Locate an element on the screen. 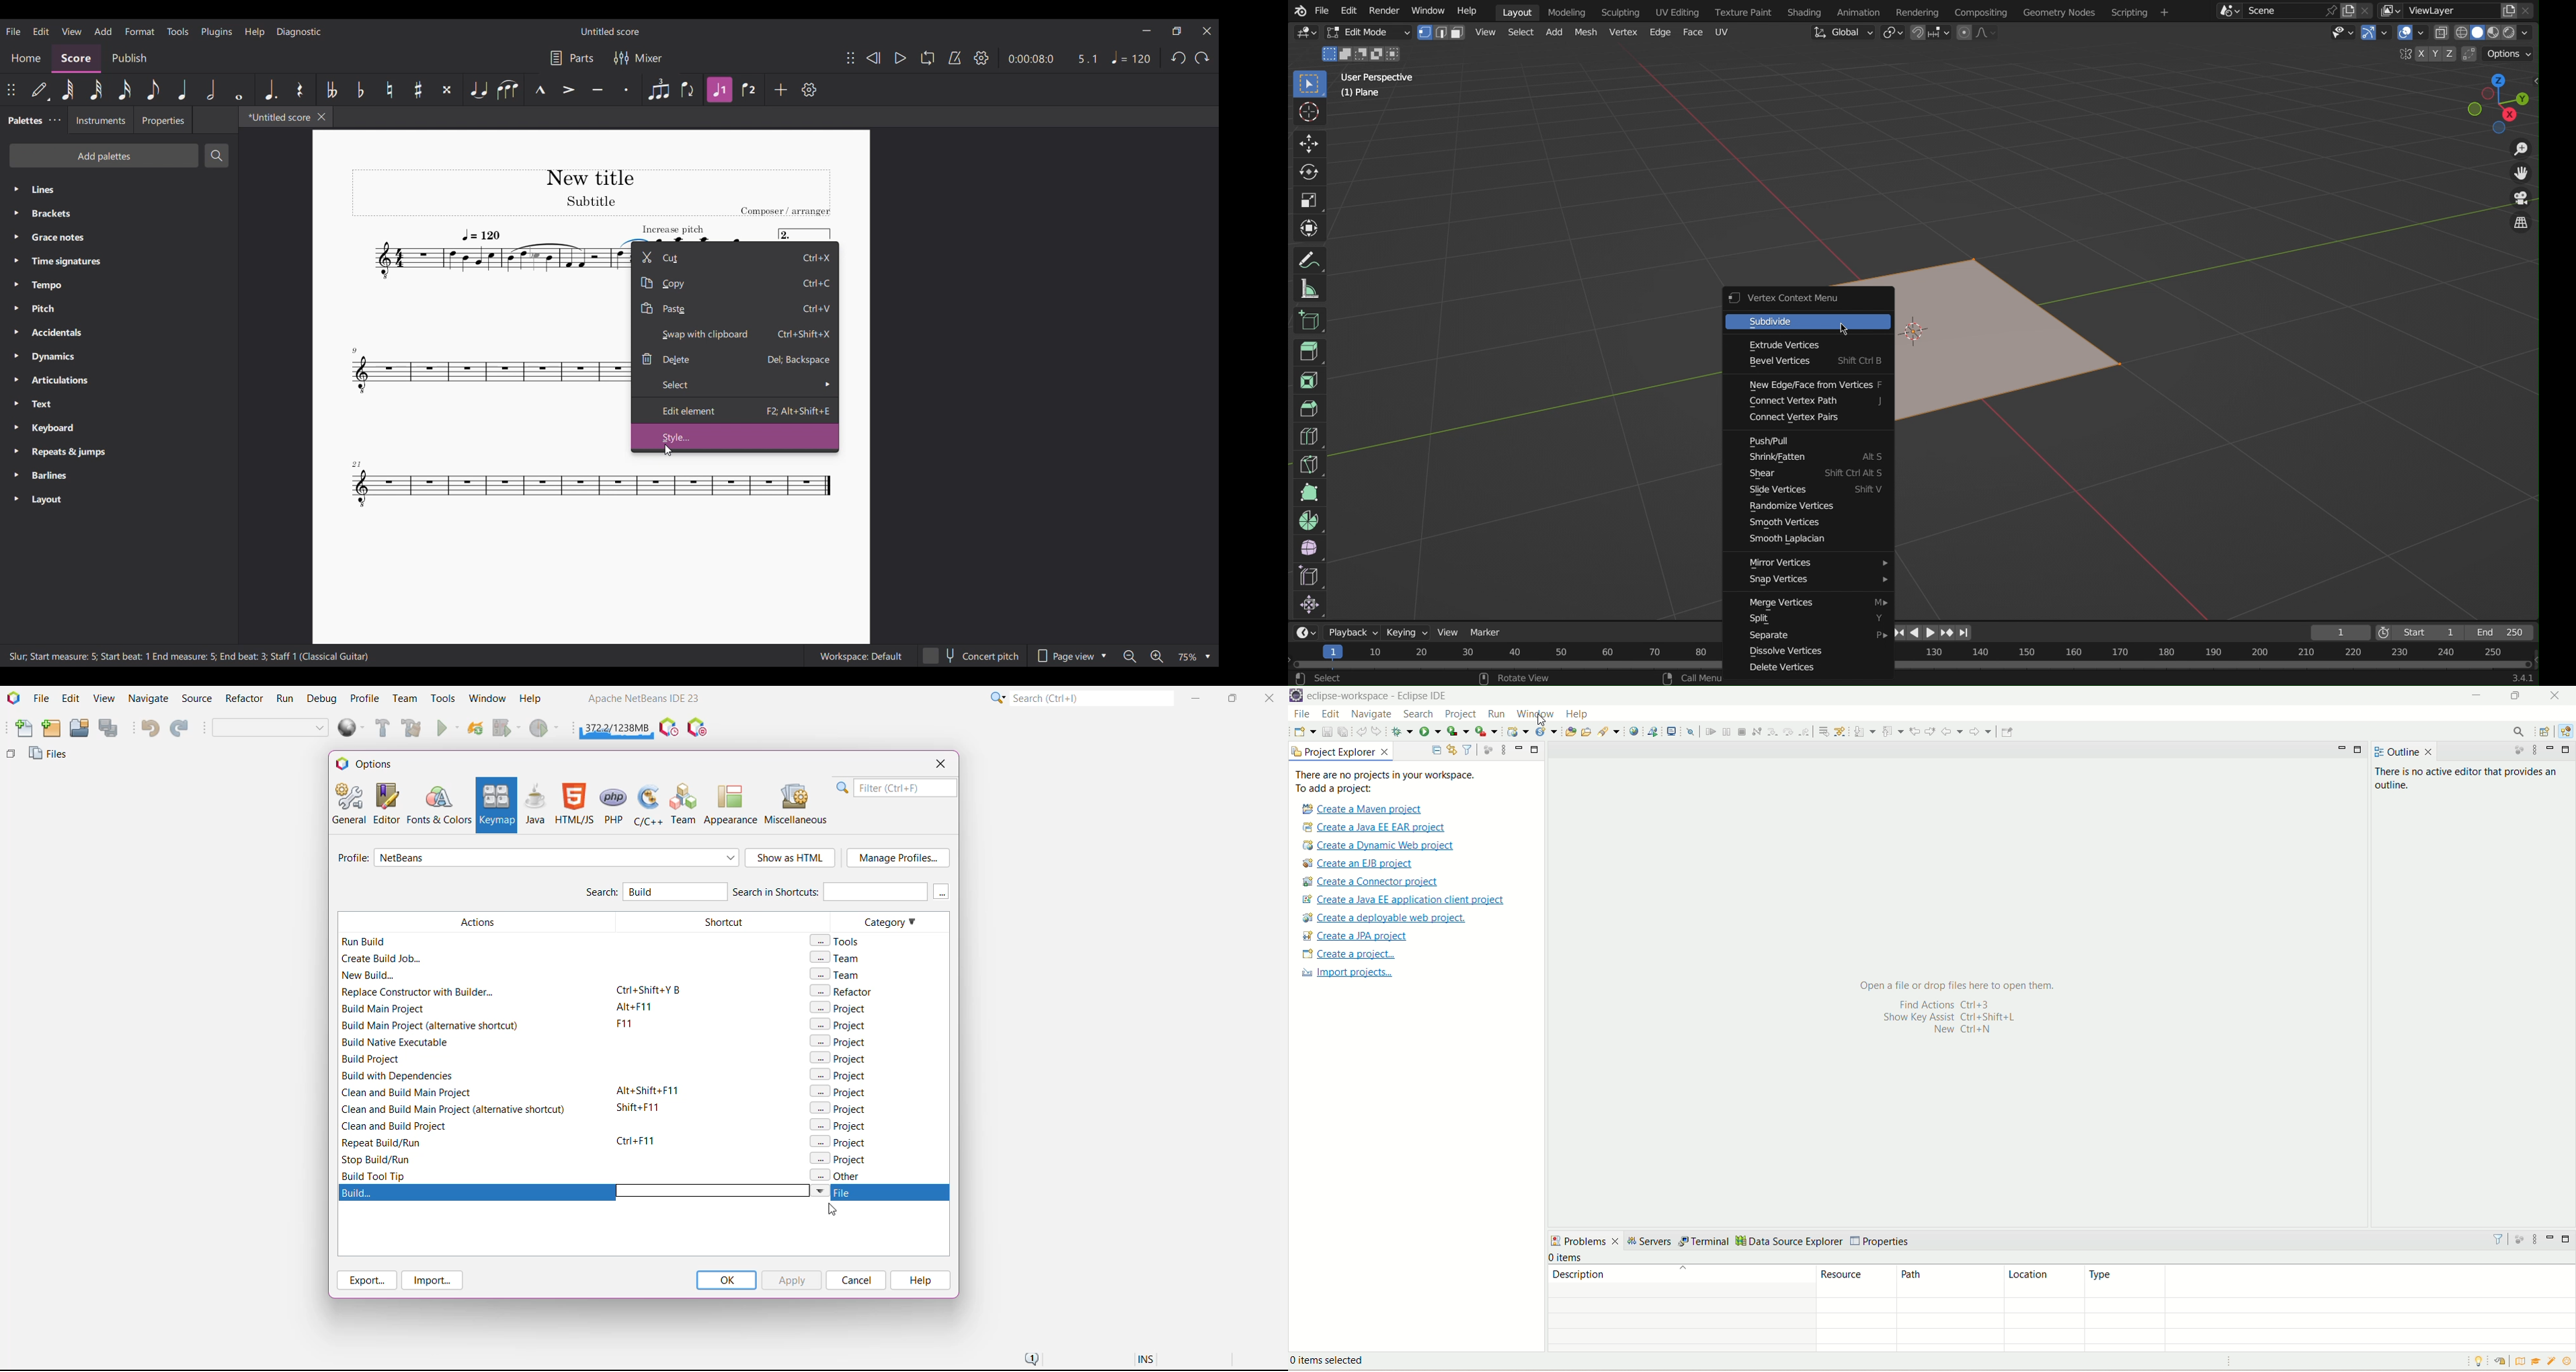 This screenshot has height=1372, width=2576. Profile is located at coordinates (365, 698).